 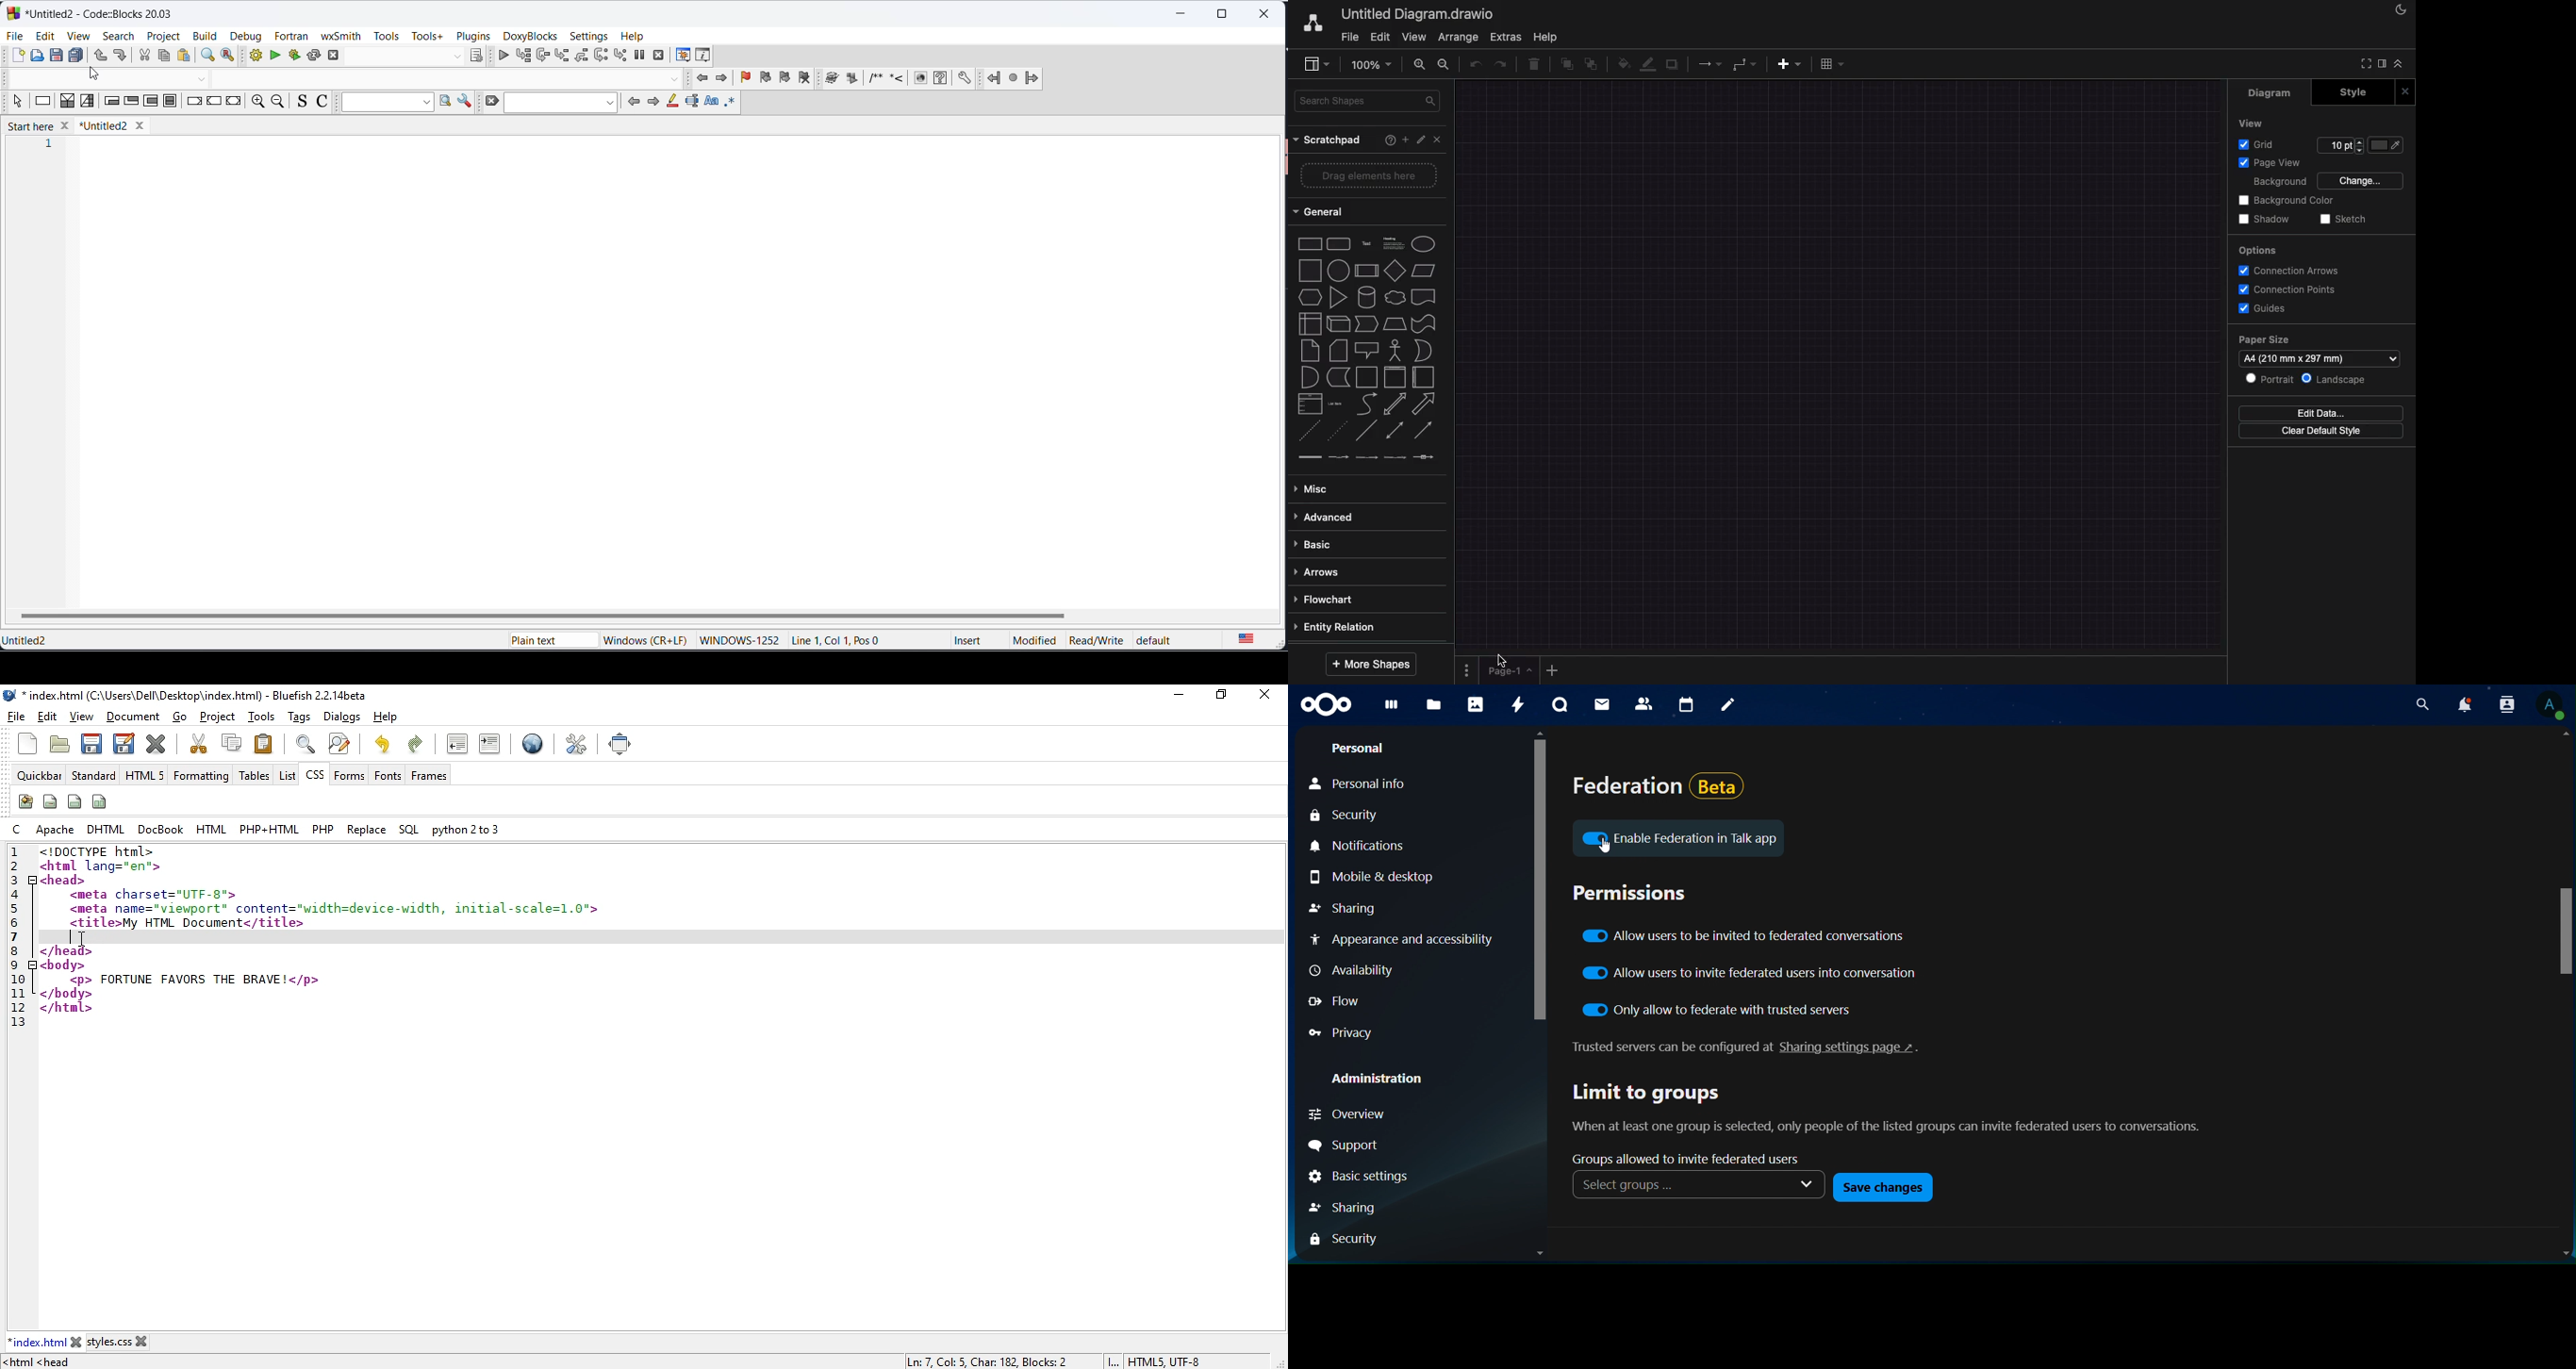 What do you see at coordinates (1789, 65) in the screenshot?
I see `add` at bounding box center [1789, 65].